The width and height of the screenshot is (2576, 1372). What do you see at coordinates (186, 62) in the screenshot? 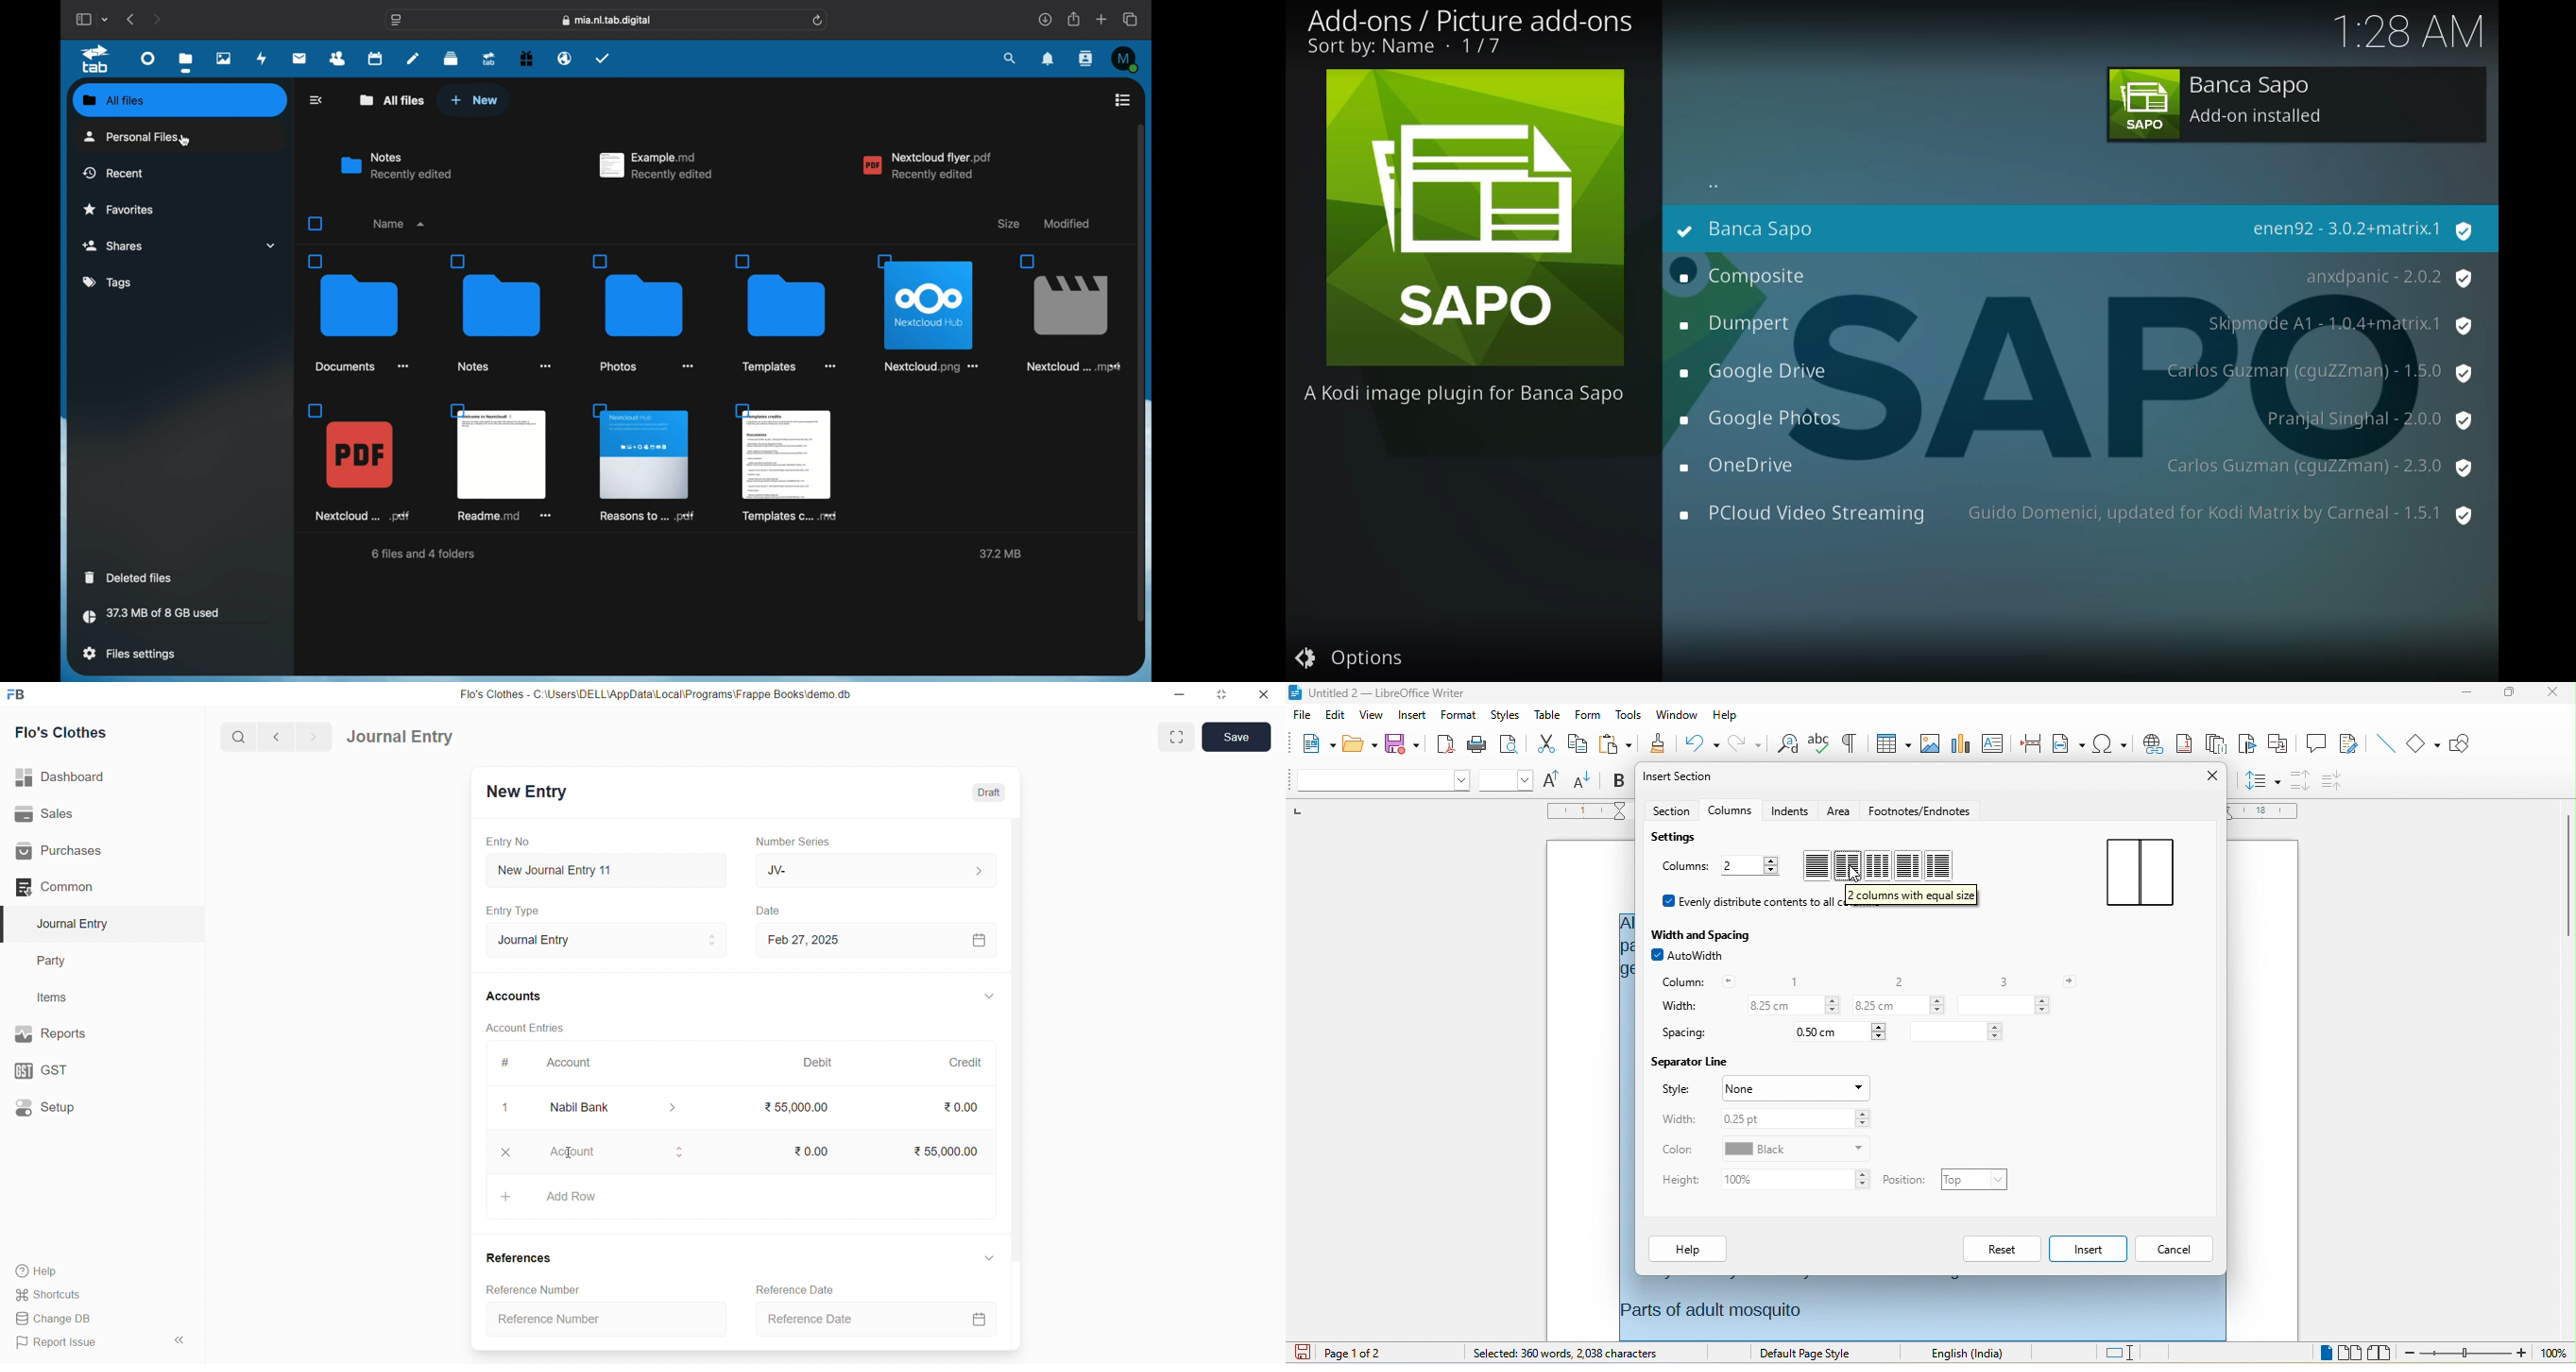
I see `files` at bounding box center [186, 62].